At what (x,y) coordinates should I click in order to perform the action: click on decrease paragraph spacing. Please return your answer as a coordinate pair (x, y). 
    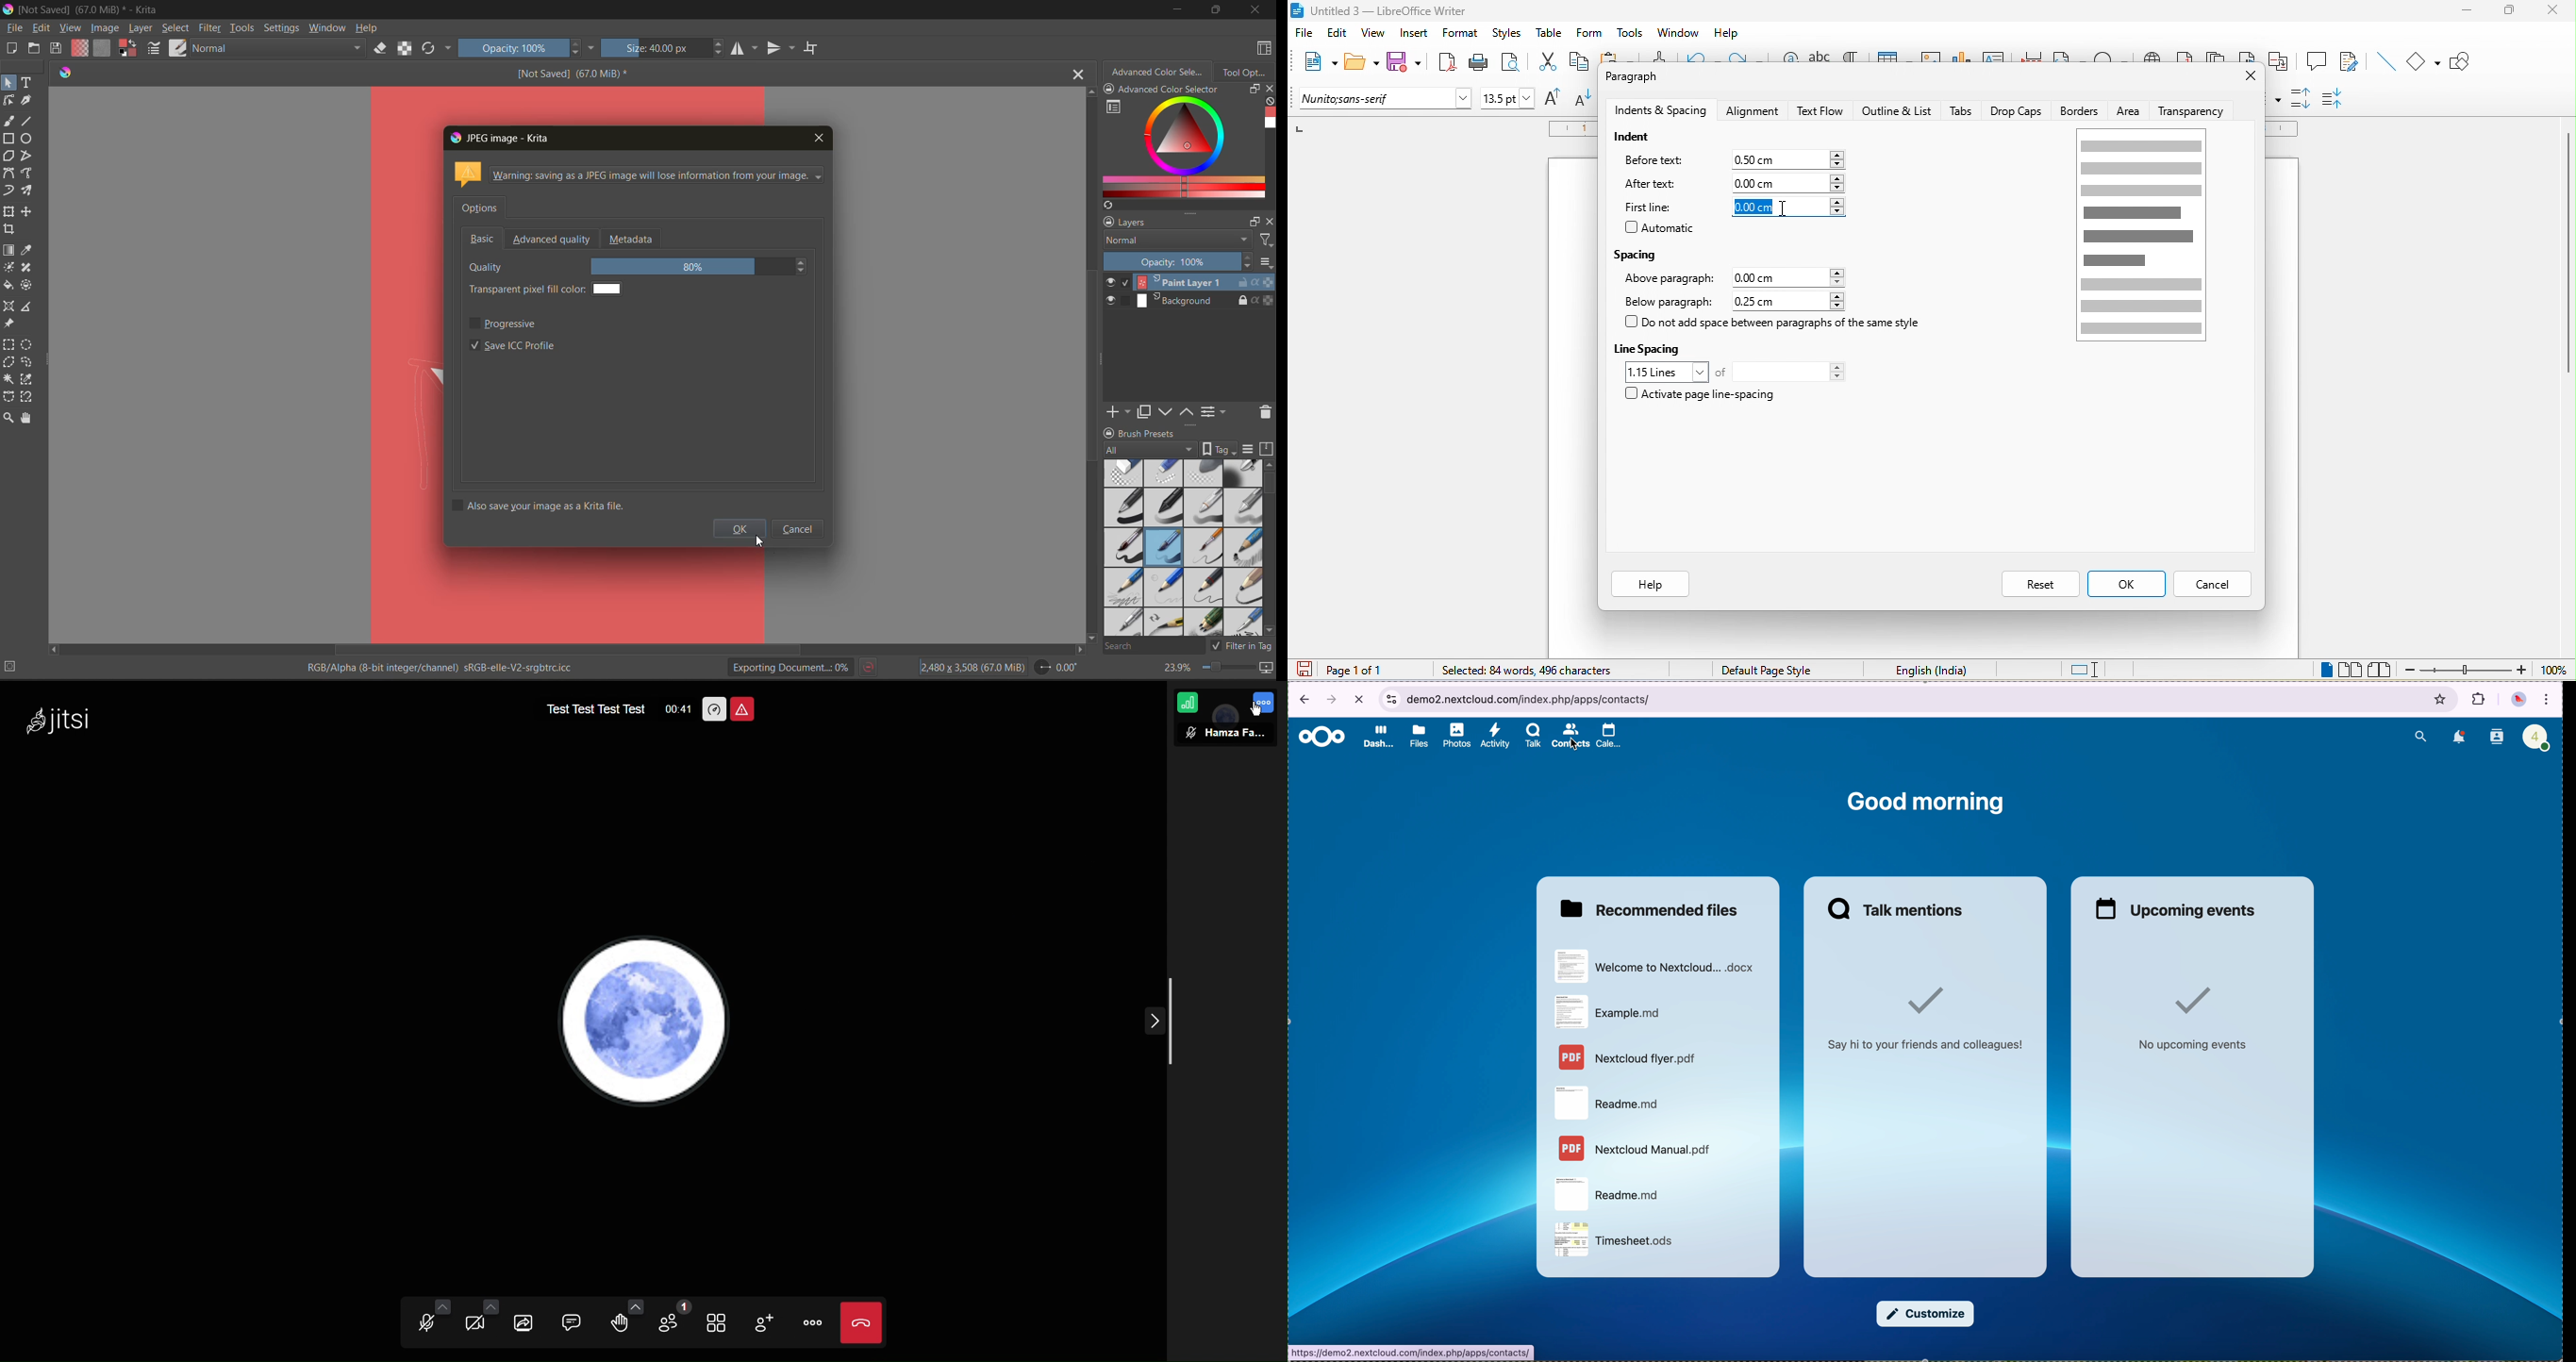
    Looking at the image, I should click on (2336, 99).